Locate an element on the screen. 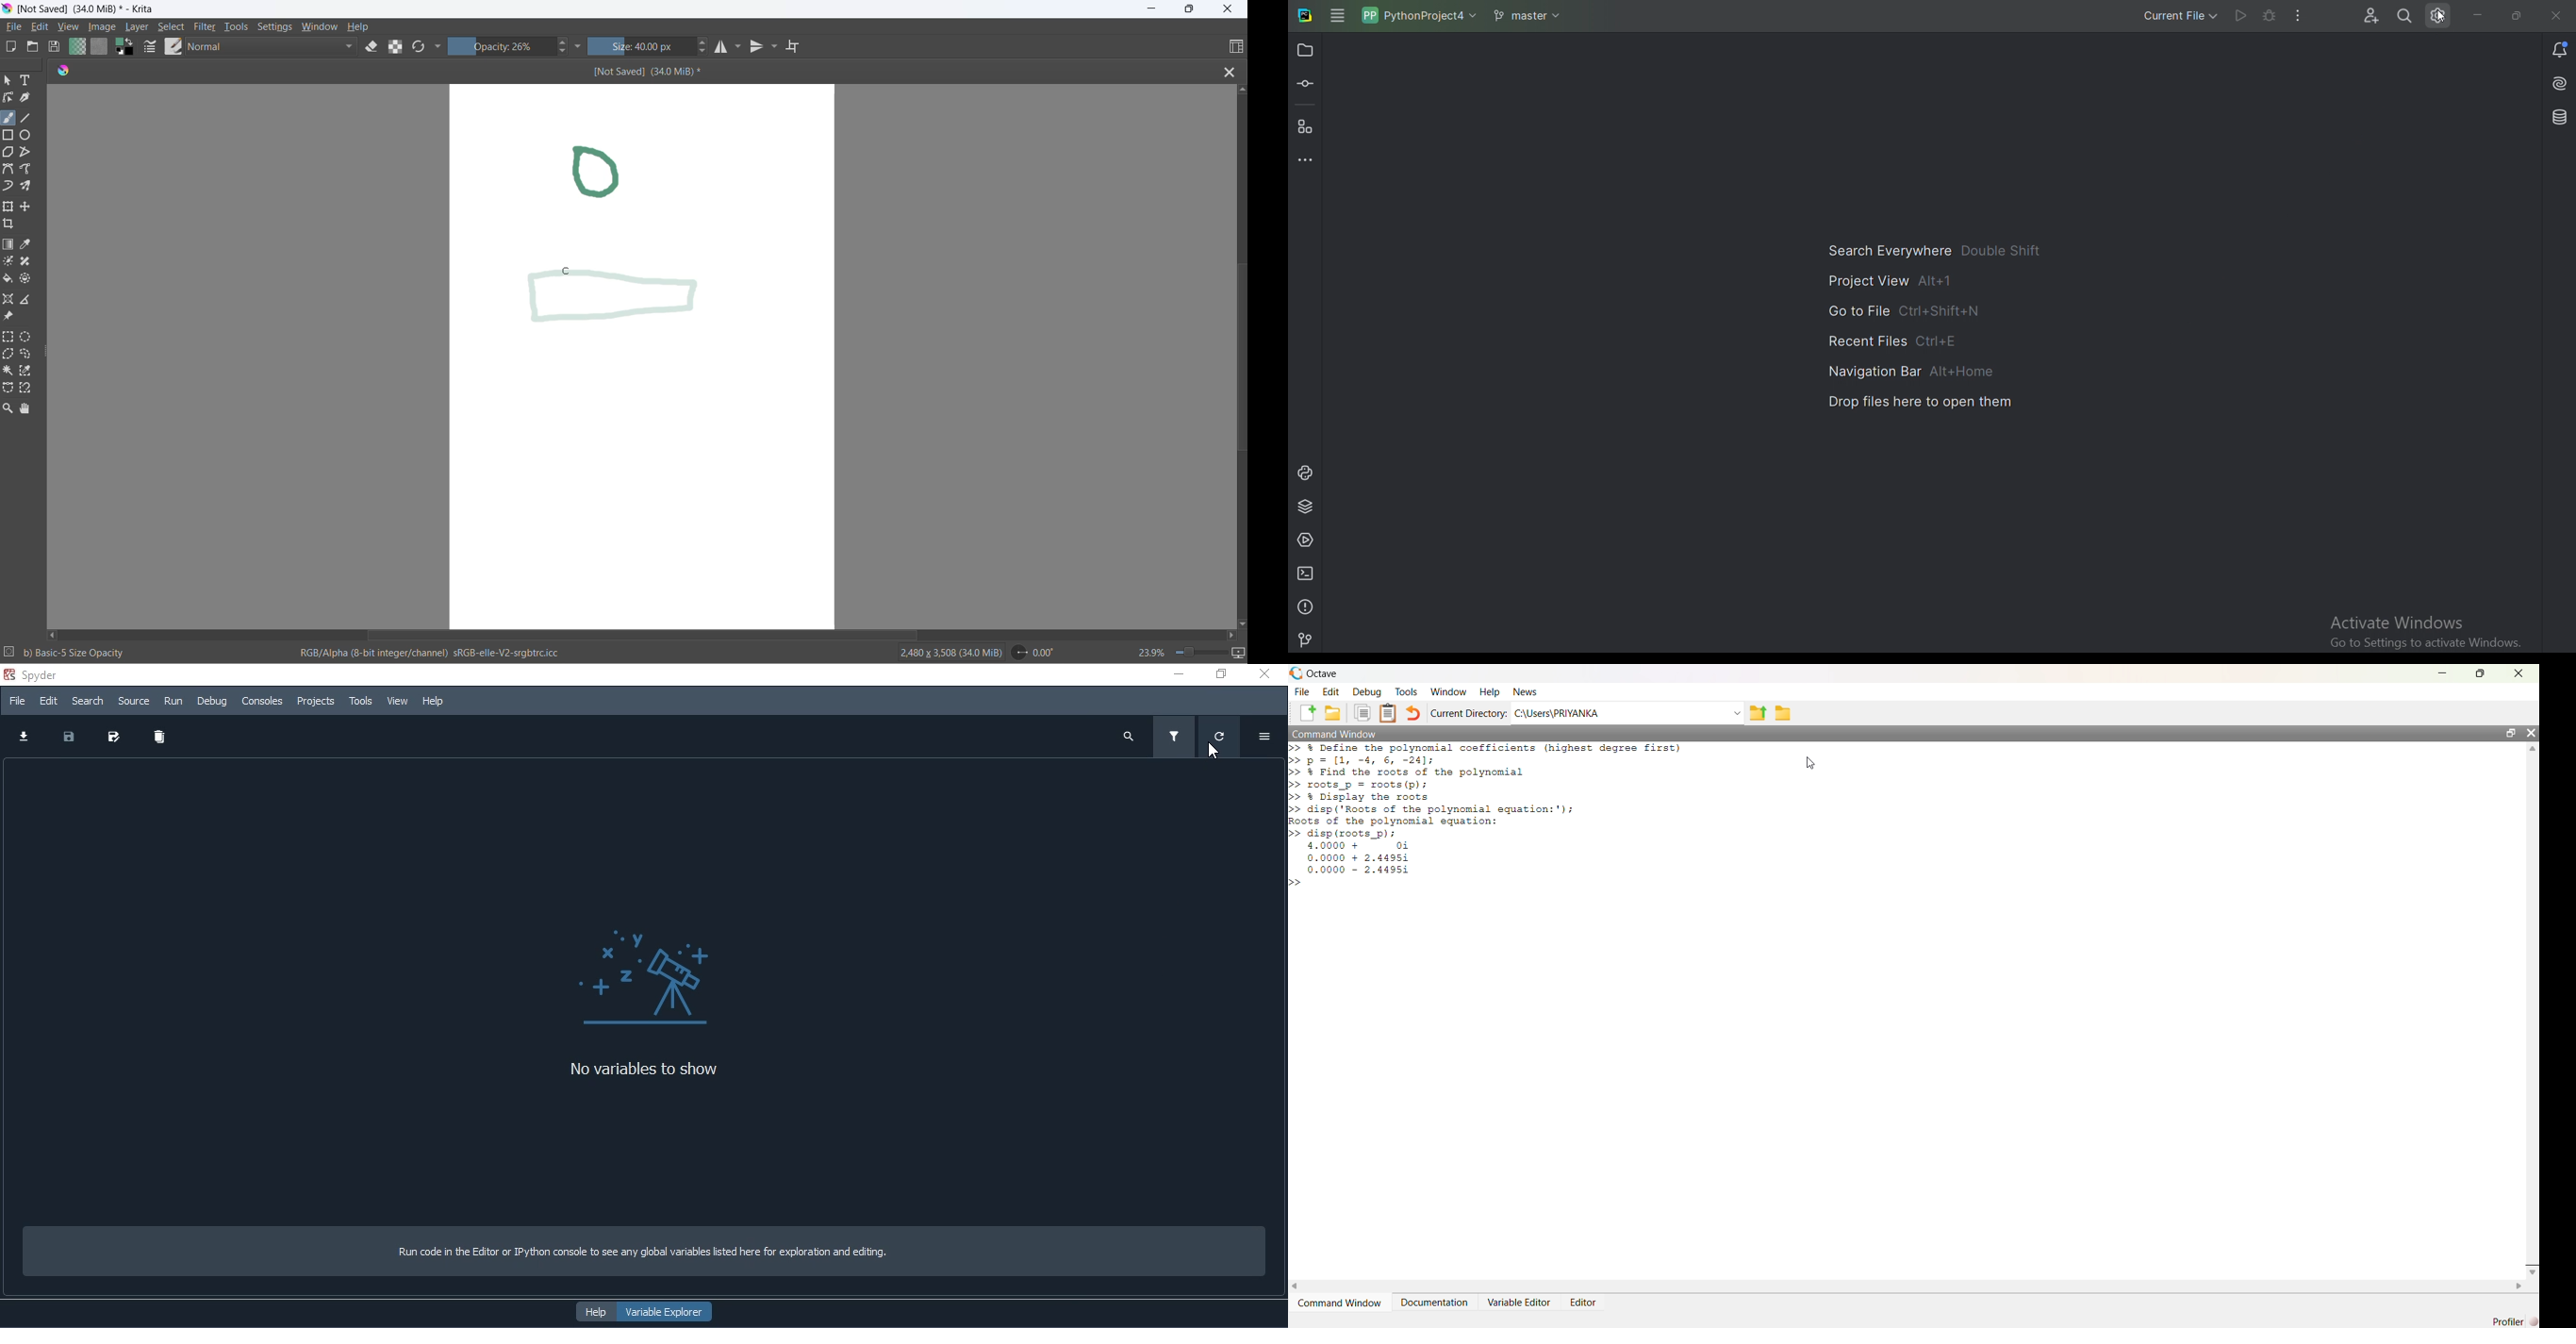  Search Everywhere double shift is located at coordinates (1931, 247).